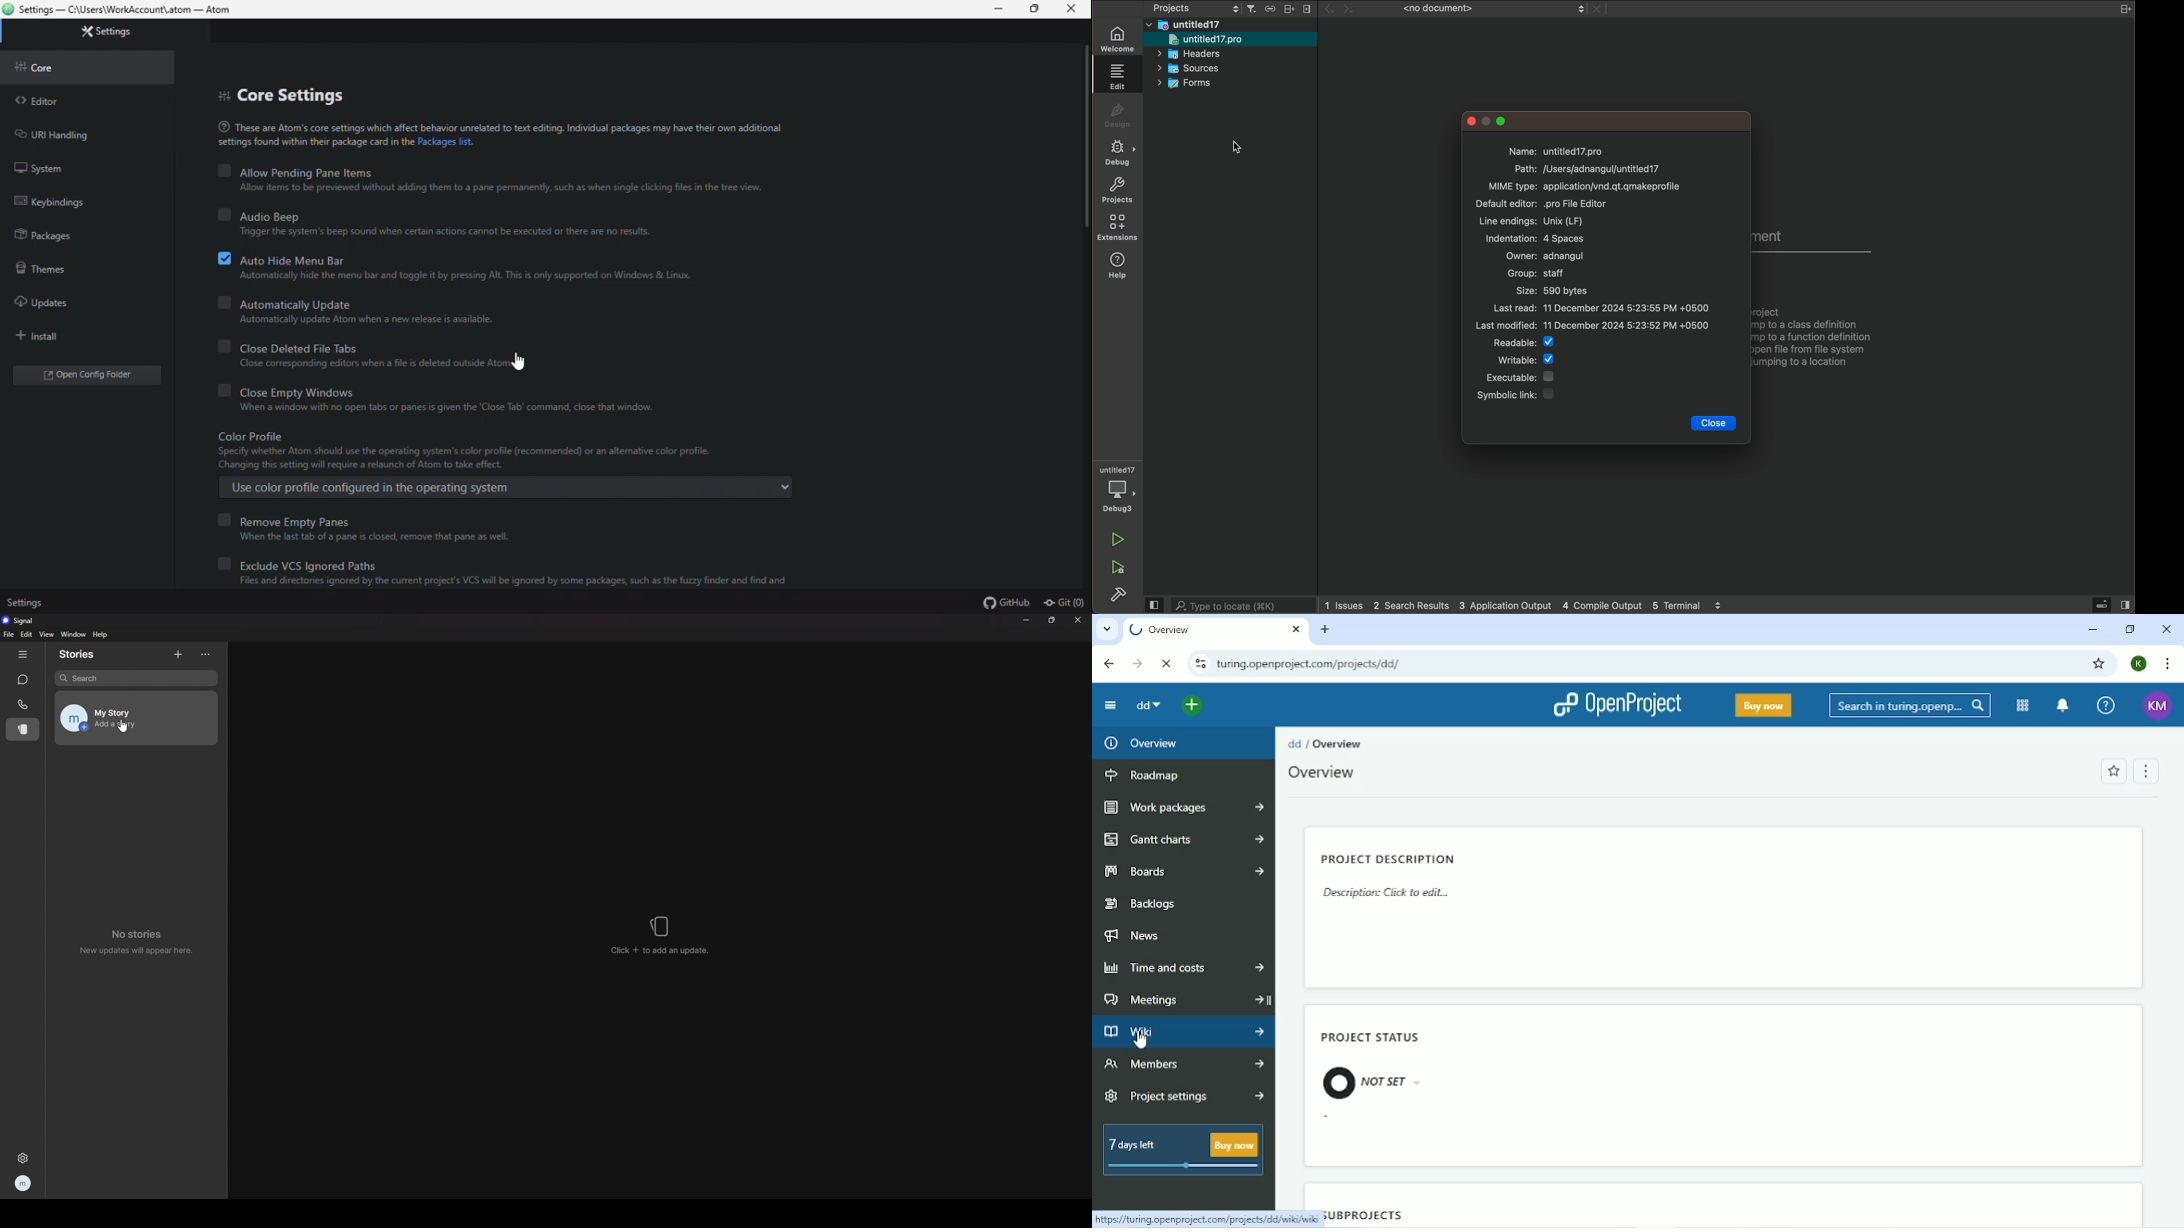 The width and height of the screenshot is (2184, 1232). Describe the element at coordinates (46, 634) in the screenshot. I see `view` at that location.